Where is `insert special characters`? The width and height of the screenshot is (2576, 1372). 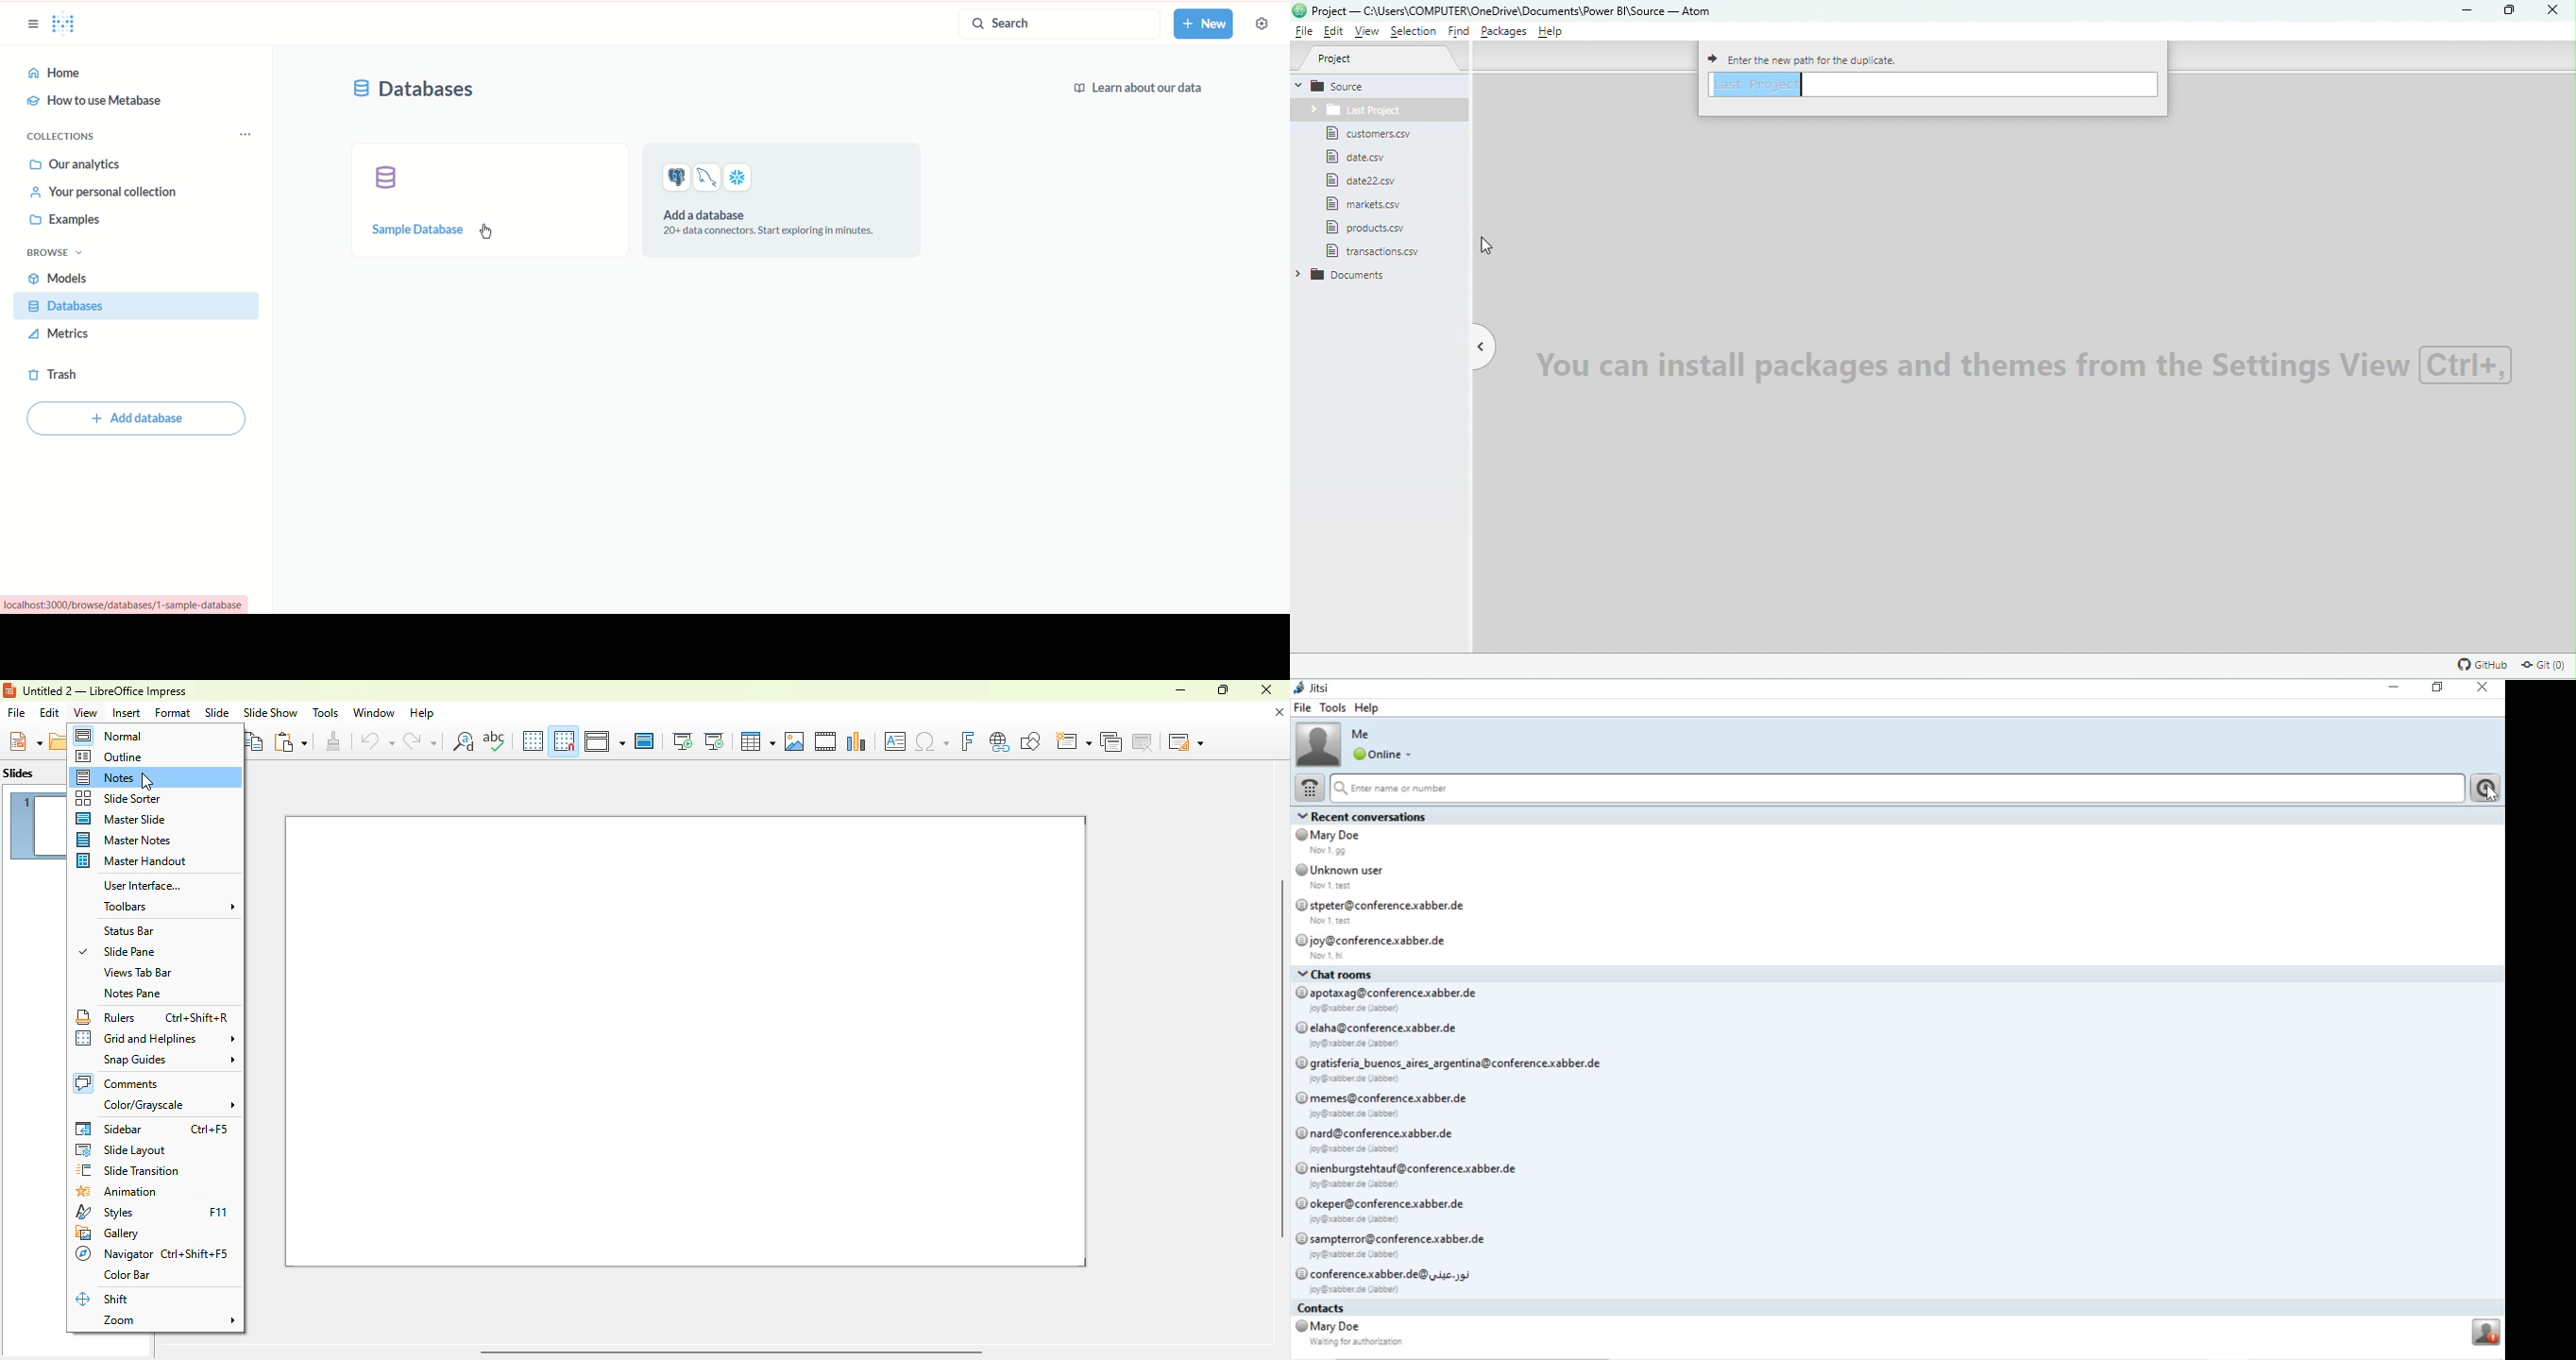
insert special characters is located at coordinates (931, 741).